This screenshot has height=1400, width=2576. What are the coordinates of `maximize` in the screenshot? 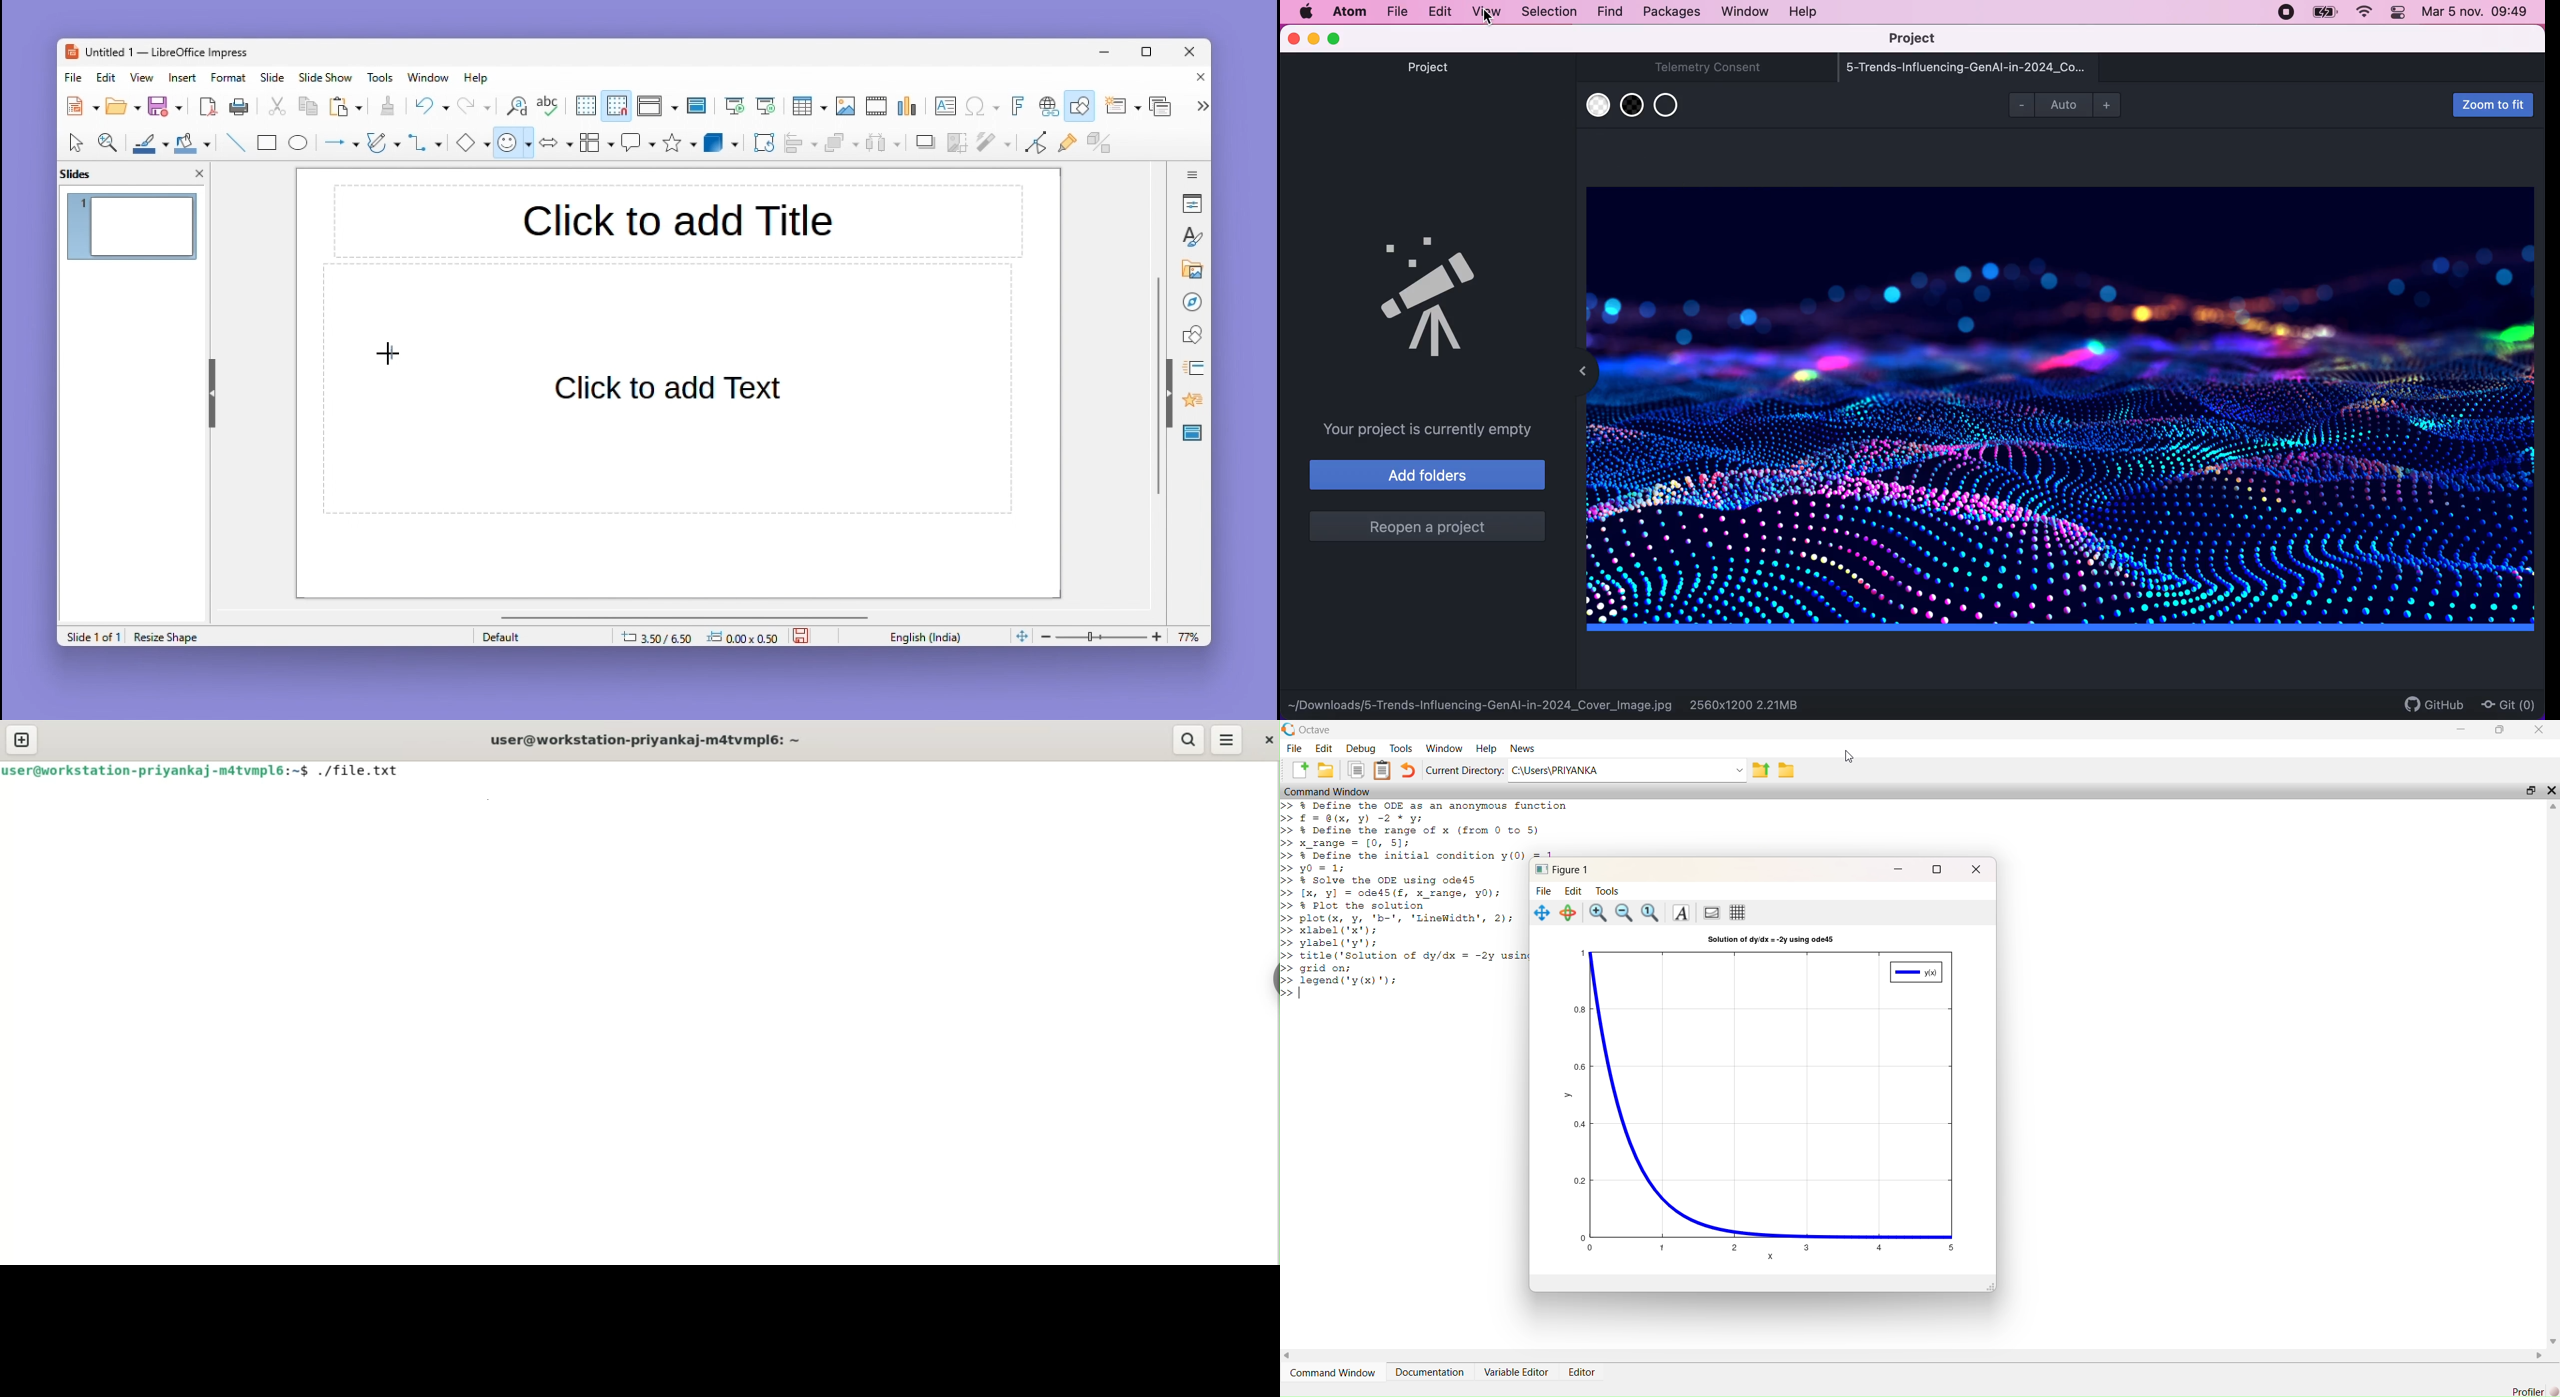 It's located at (1342, 38).